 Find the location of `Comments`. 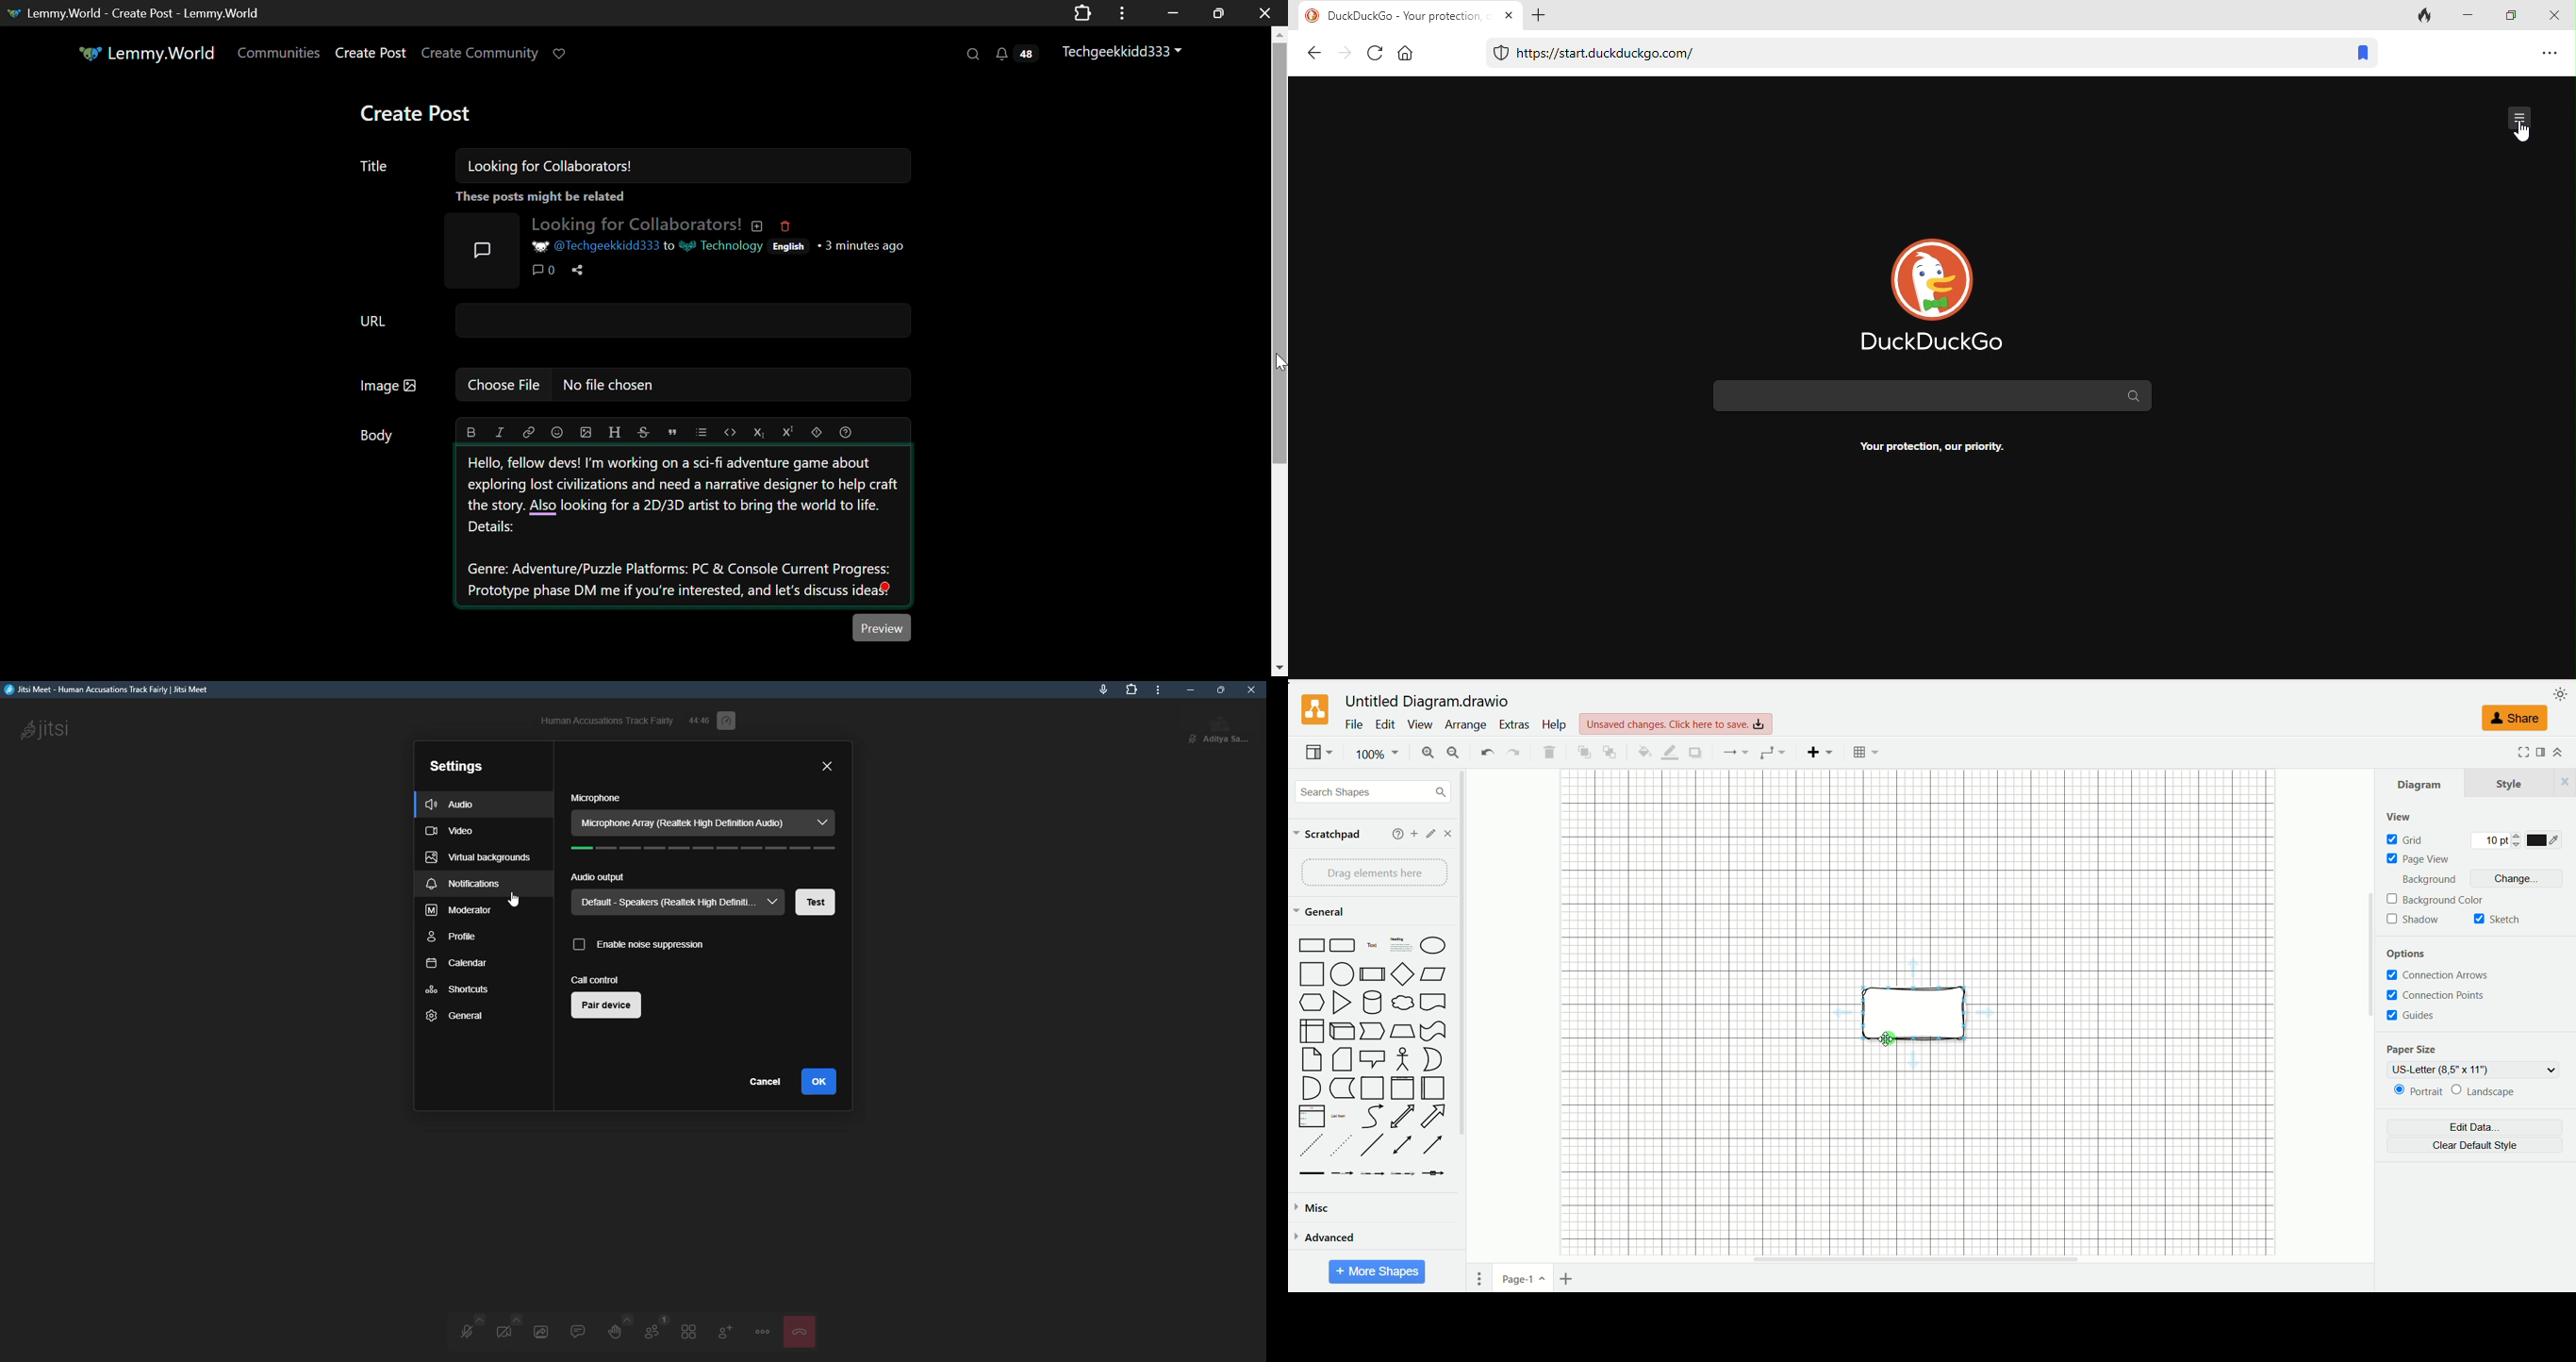

Comments is located at coordinates (543, 270).